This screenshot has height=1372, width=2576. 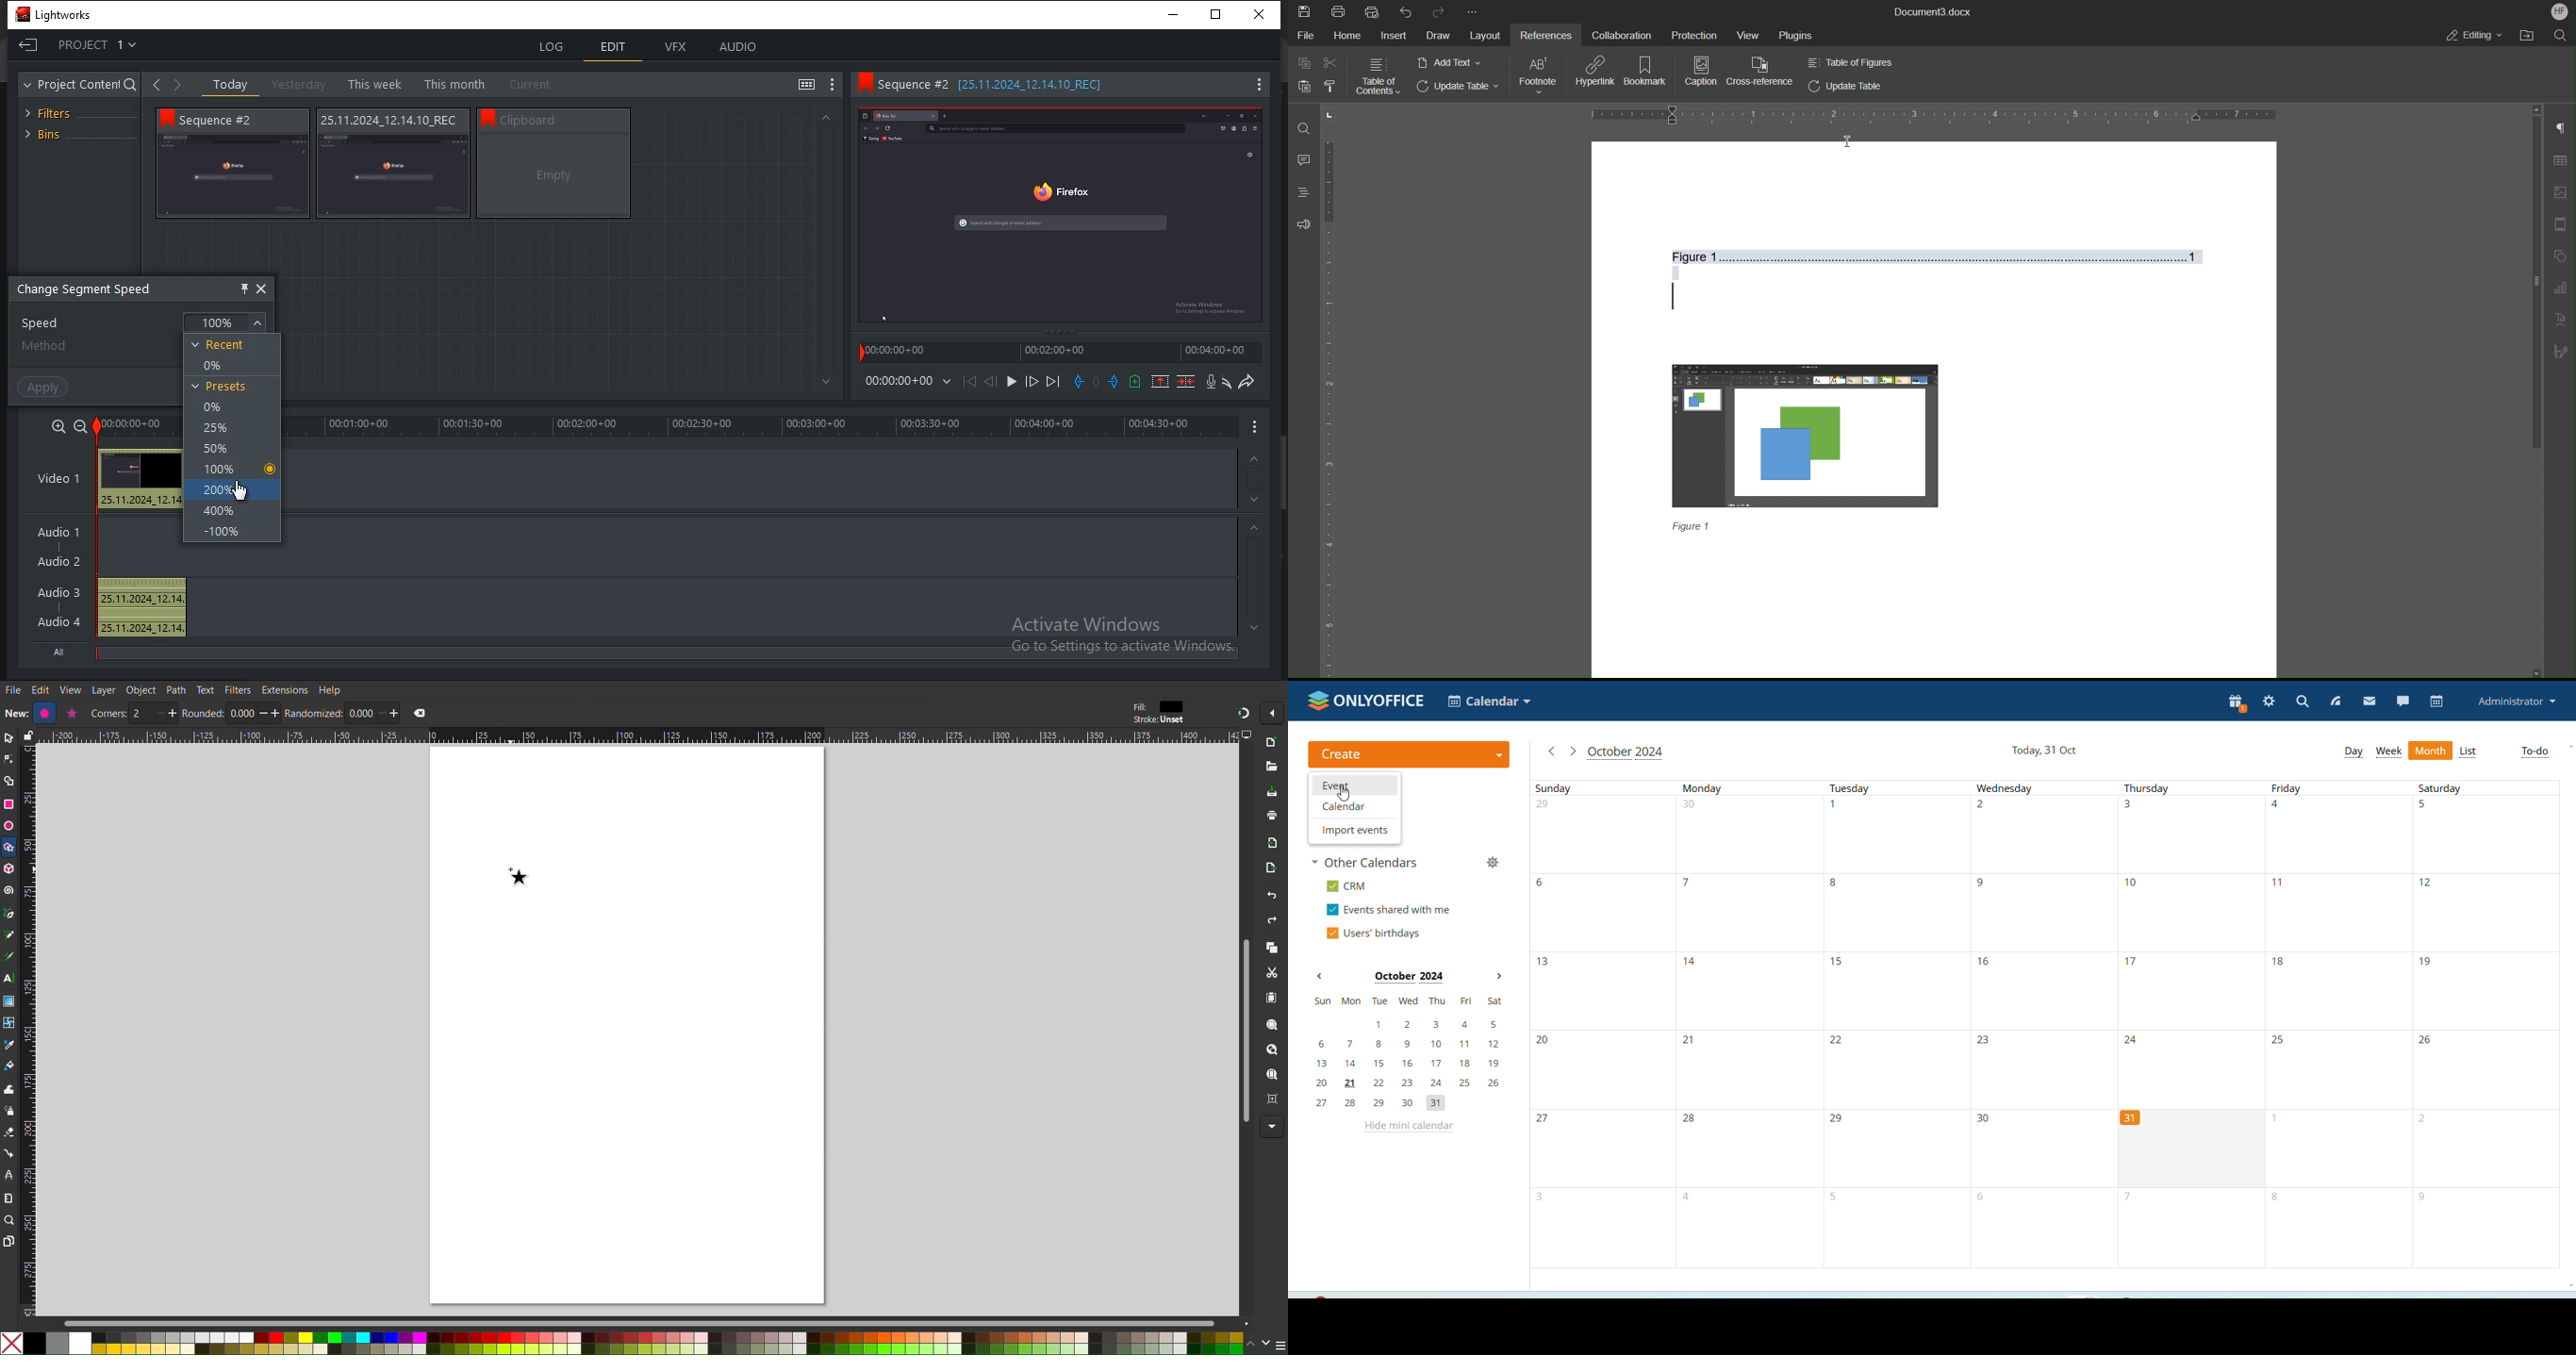 What do you see at coordinates (395, 176) in the screenshot?
I see `video thumbnail` at bounding box center [395, 176].